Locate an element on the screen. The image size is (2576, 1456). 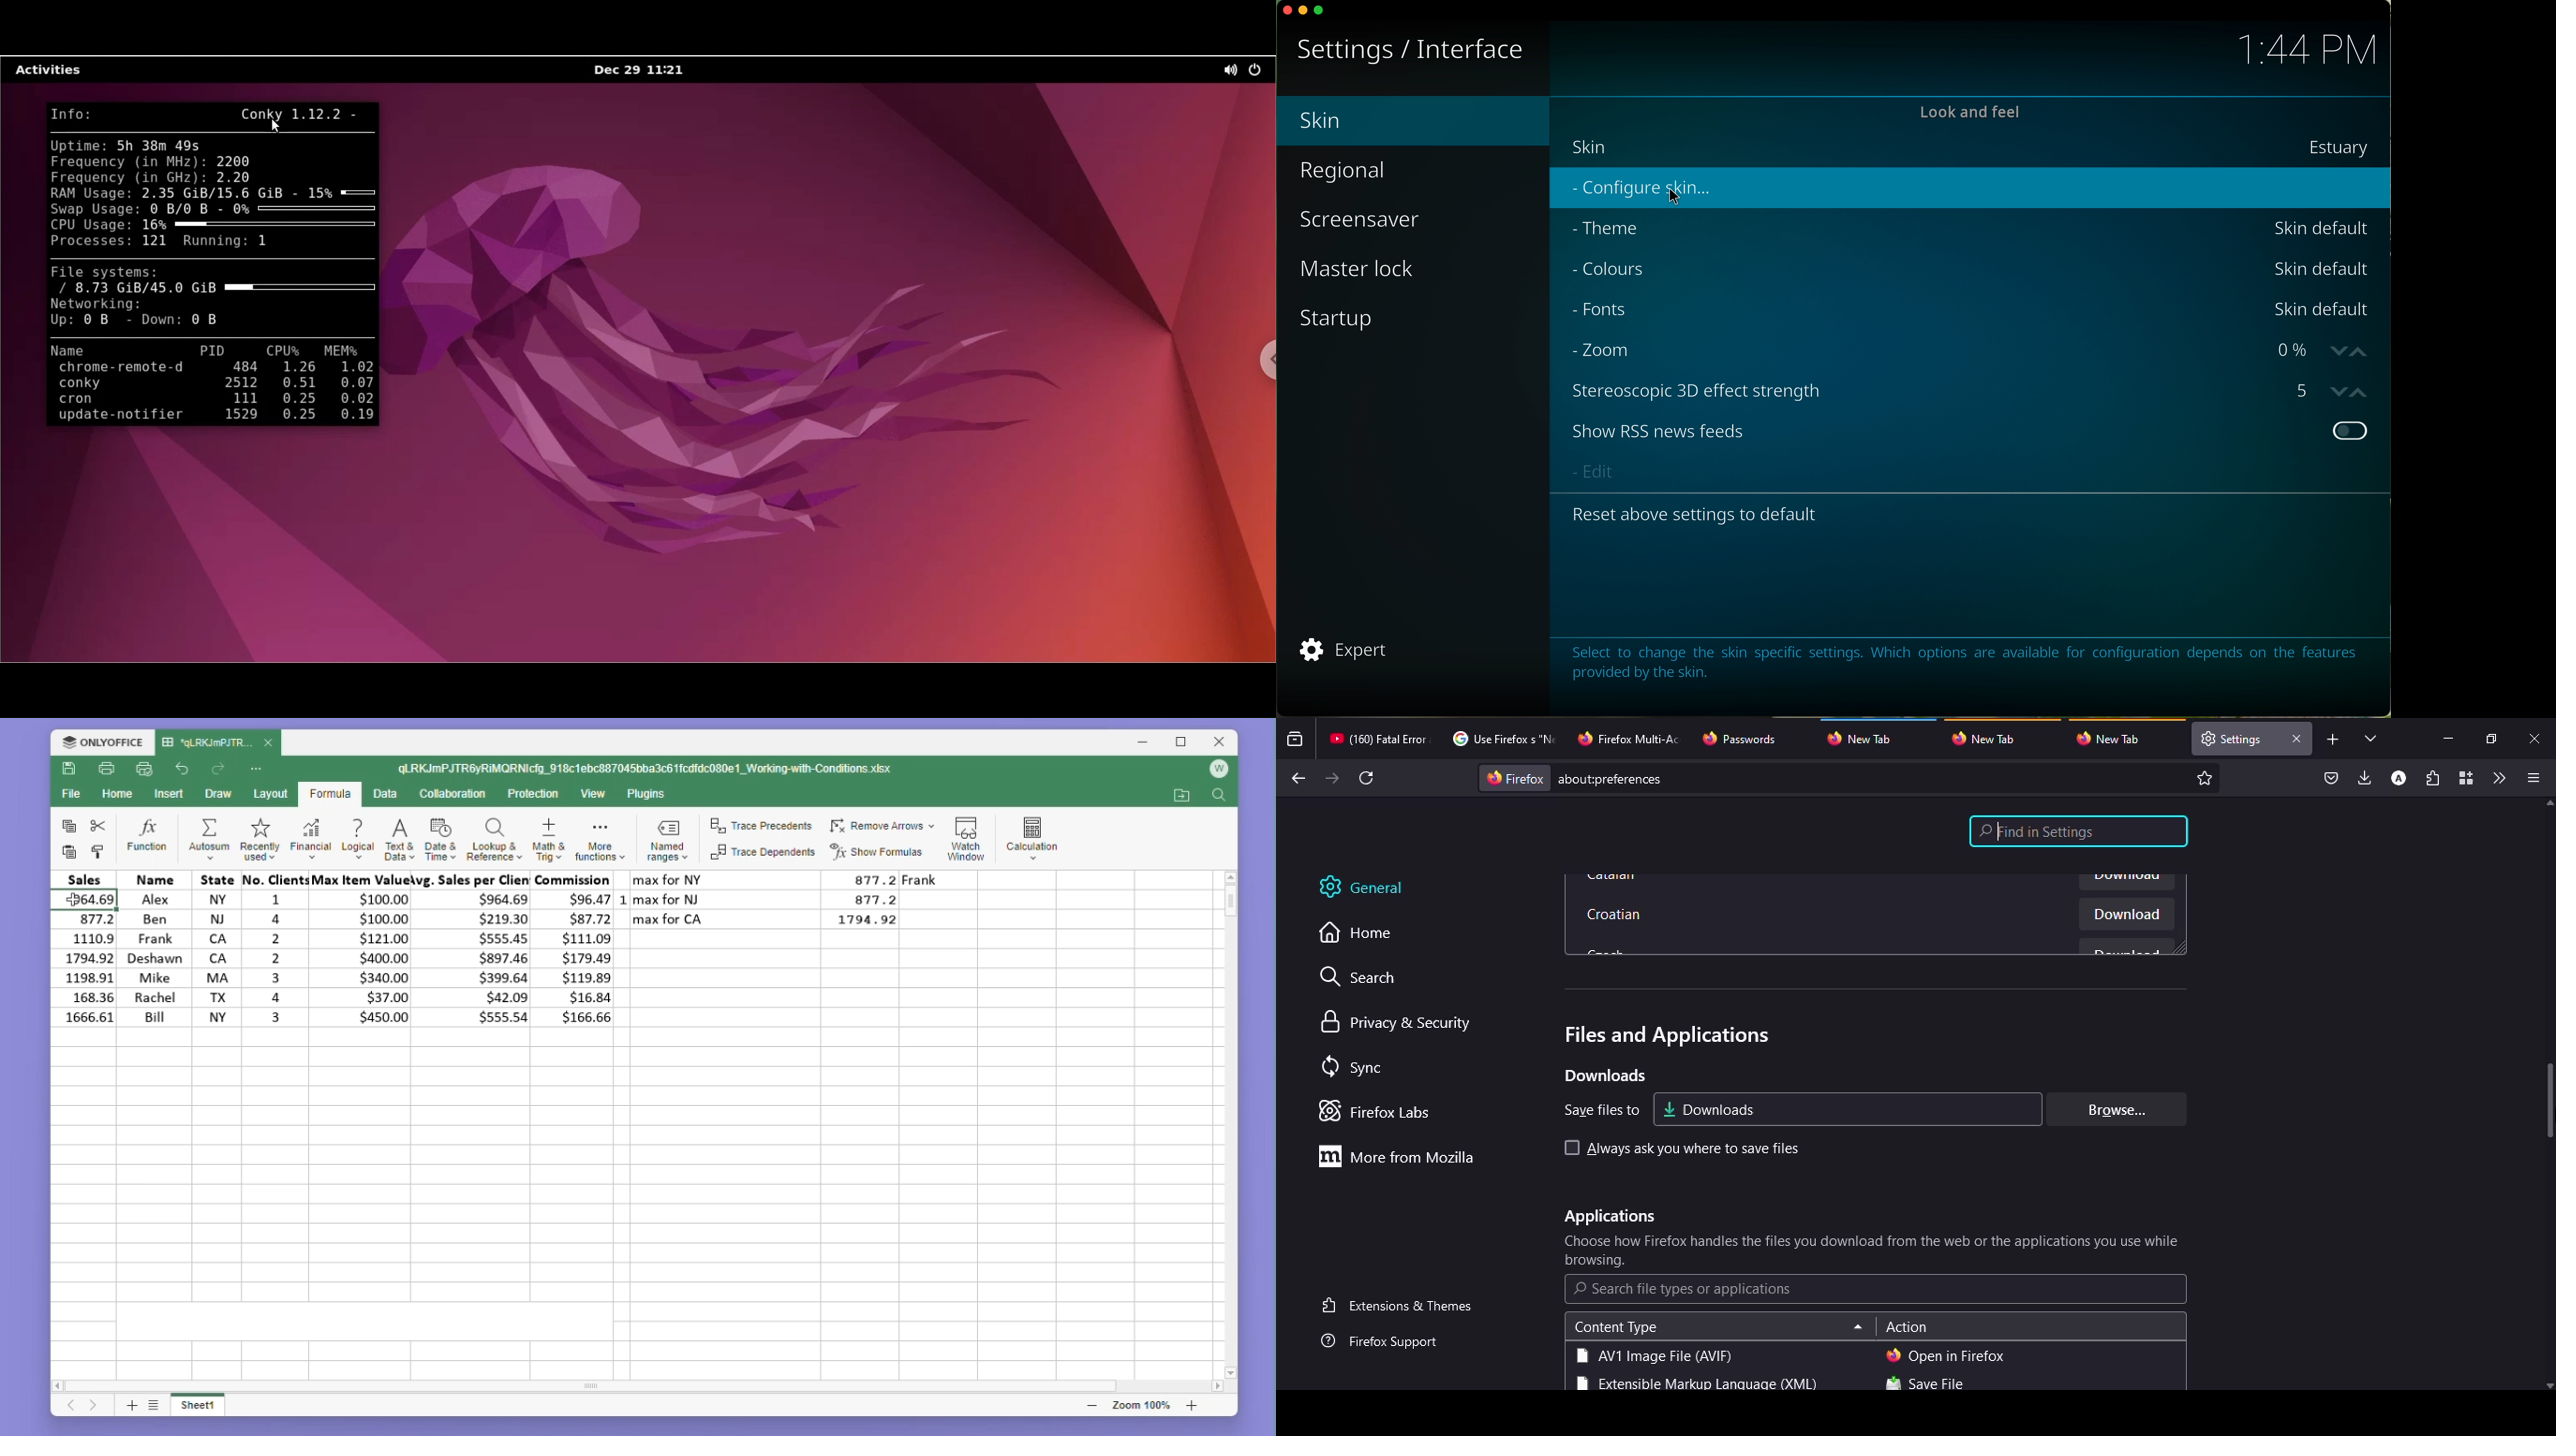
/ Interface is located at coordinates (1465, 51).